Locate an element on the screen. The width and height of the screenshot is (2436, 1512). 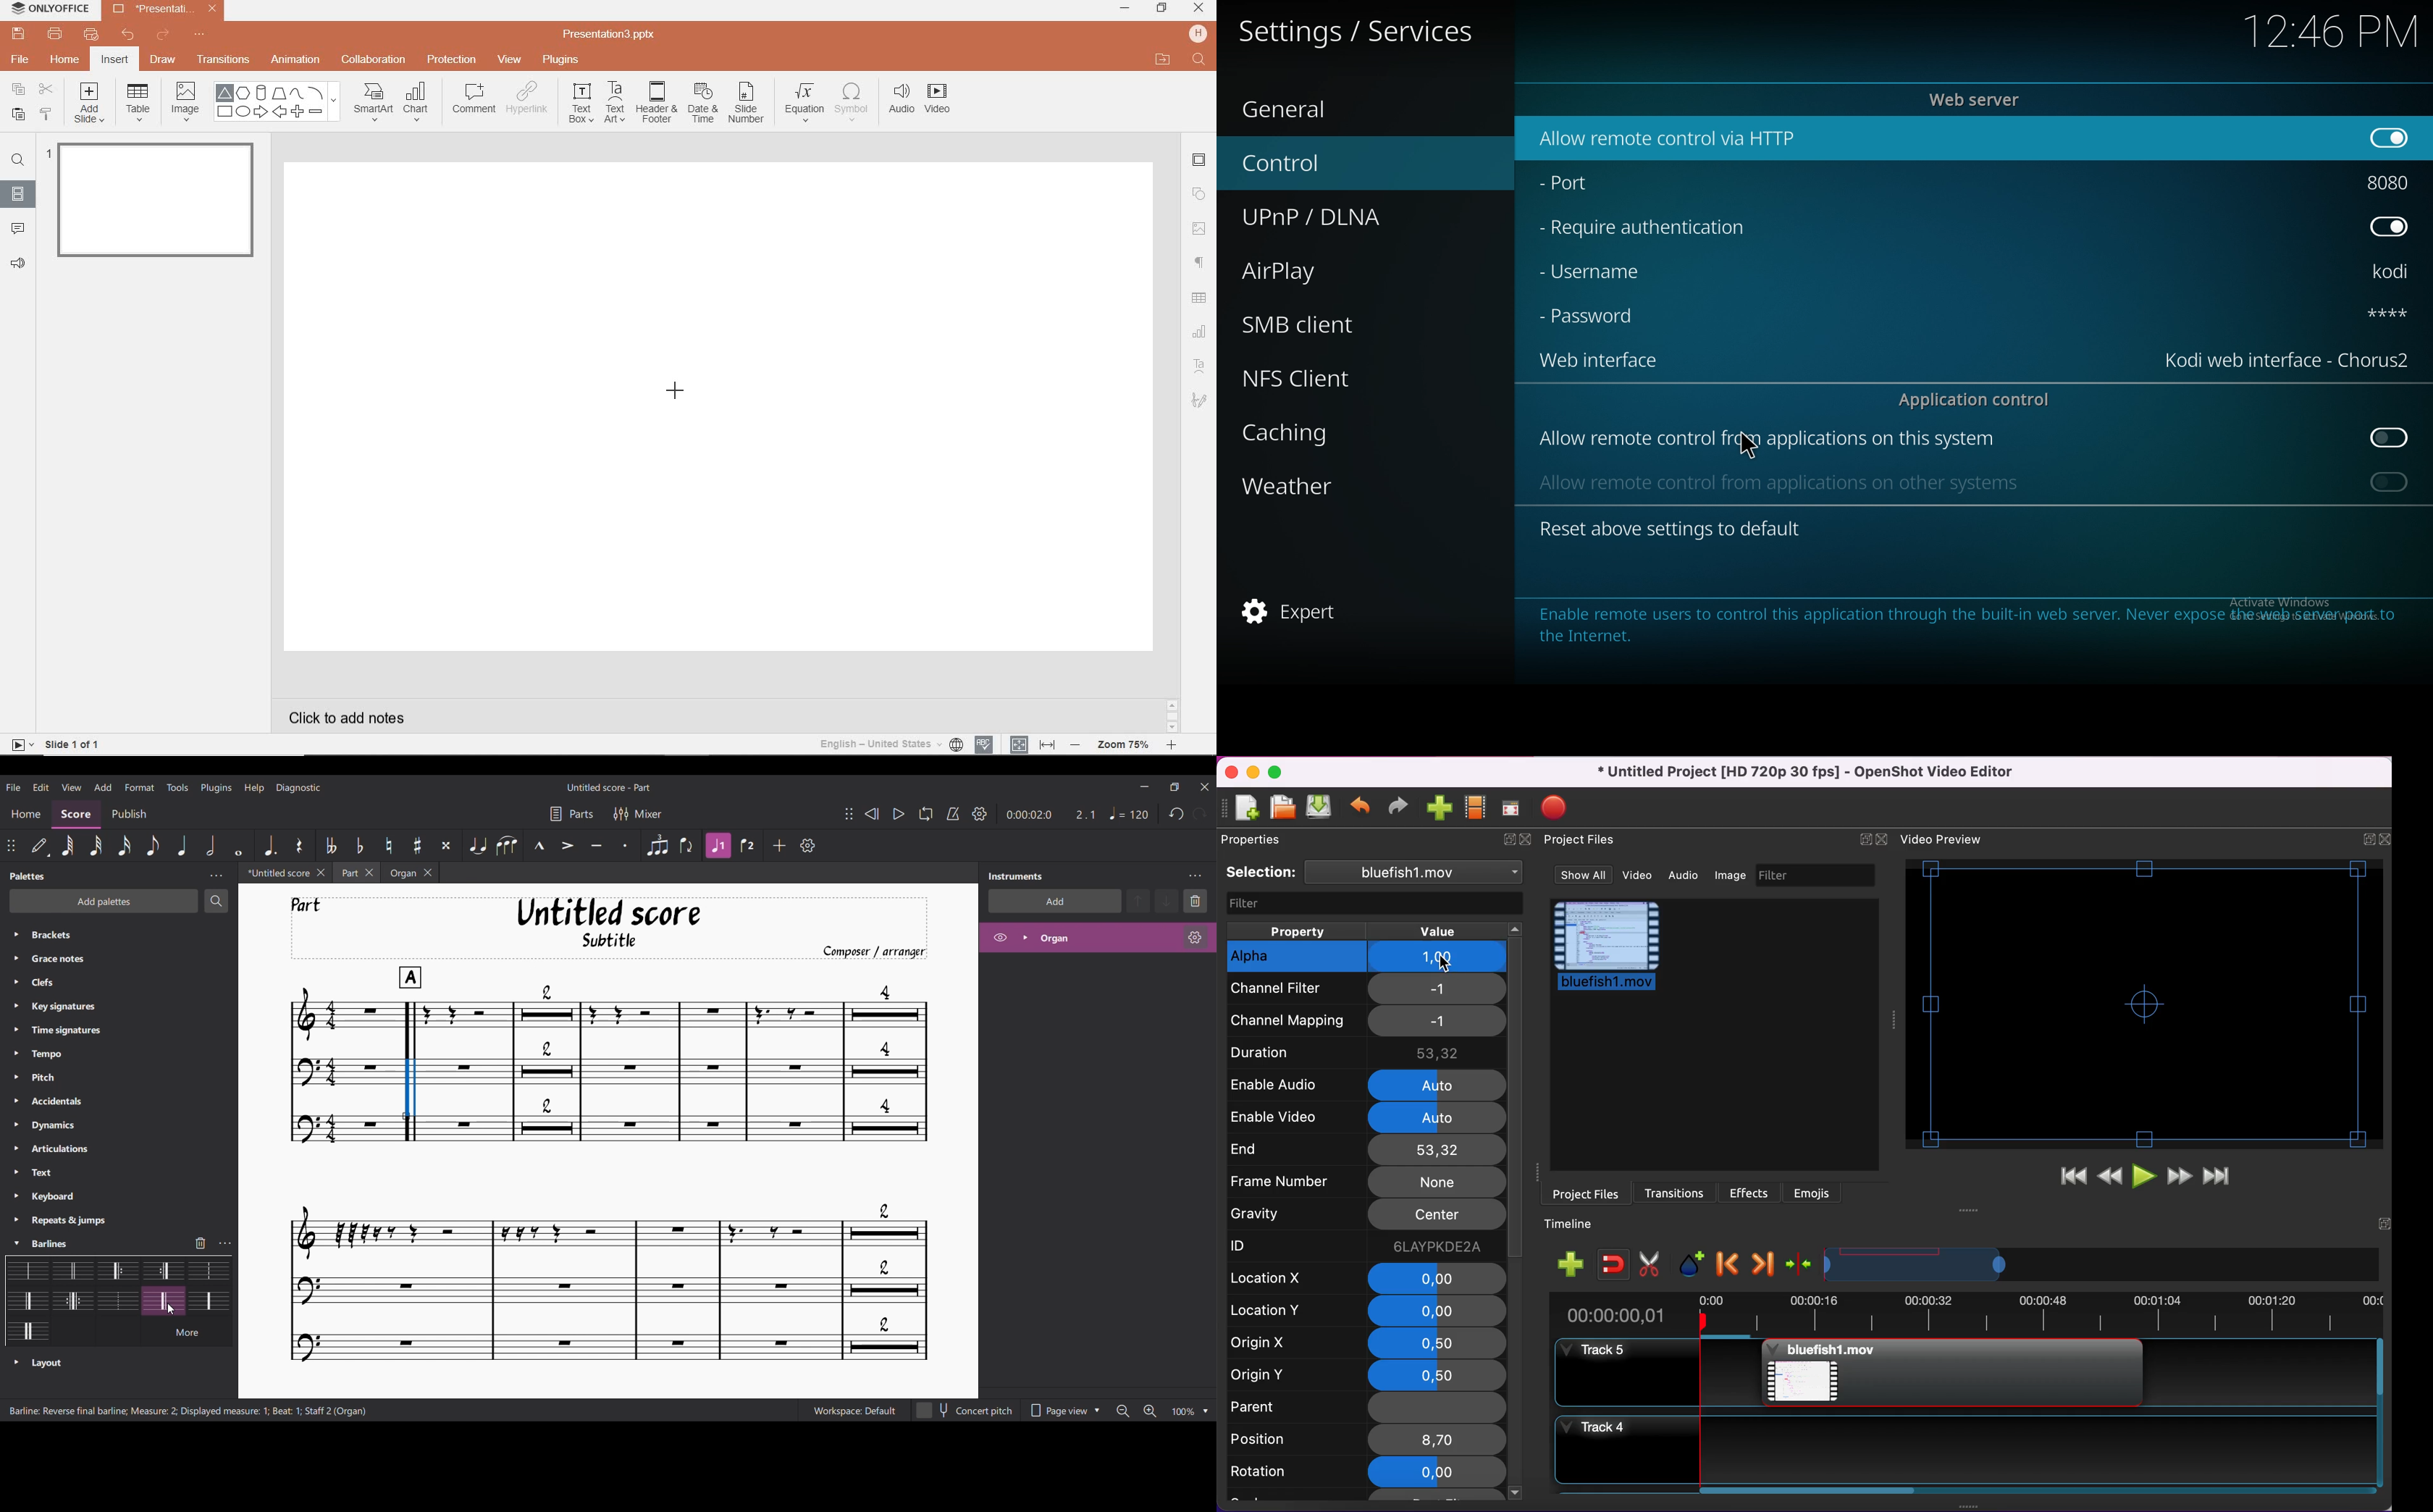
FILE NAME is located at coordinates (611, 35).